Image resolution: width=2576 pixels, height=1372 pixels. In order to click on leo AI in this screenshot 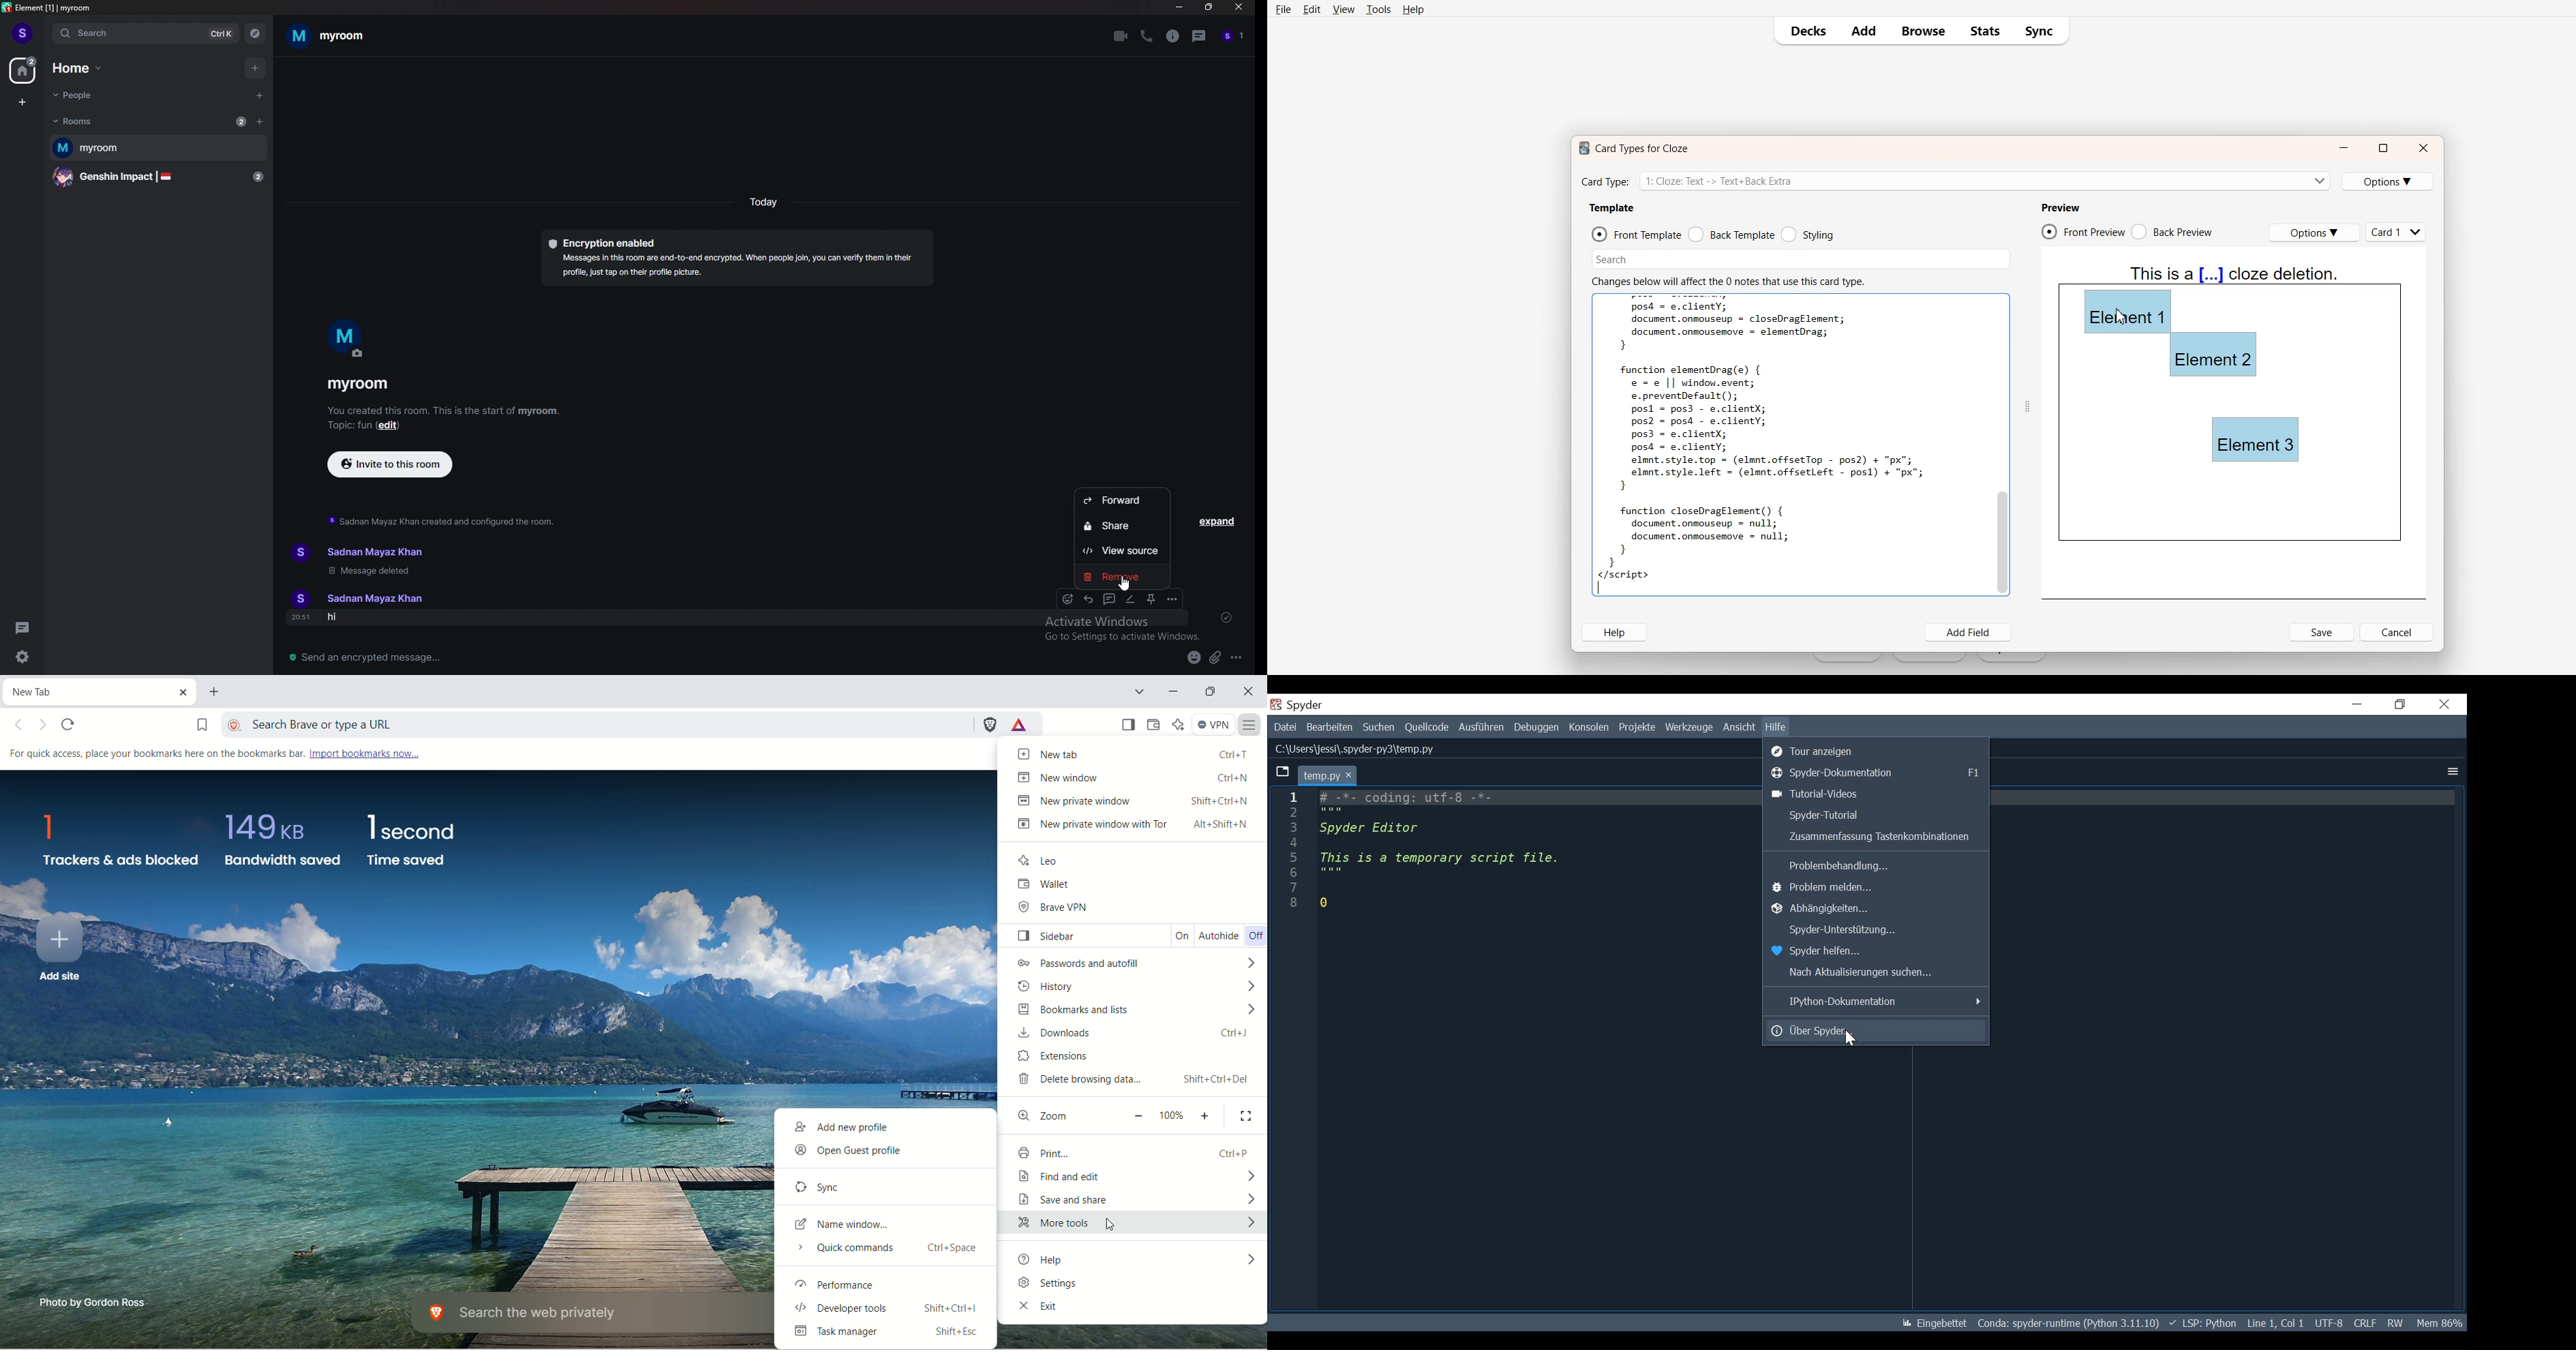, I will do `click(1179, 723)`.